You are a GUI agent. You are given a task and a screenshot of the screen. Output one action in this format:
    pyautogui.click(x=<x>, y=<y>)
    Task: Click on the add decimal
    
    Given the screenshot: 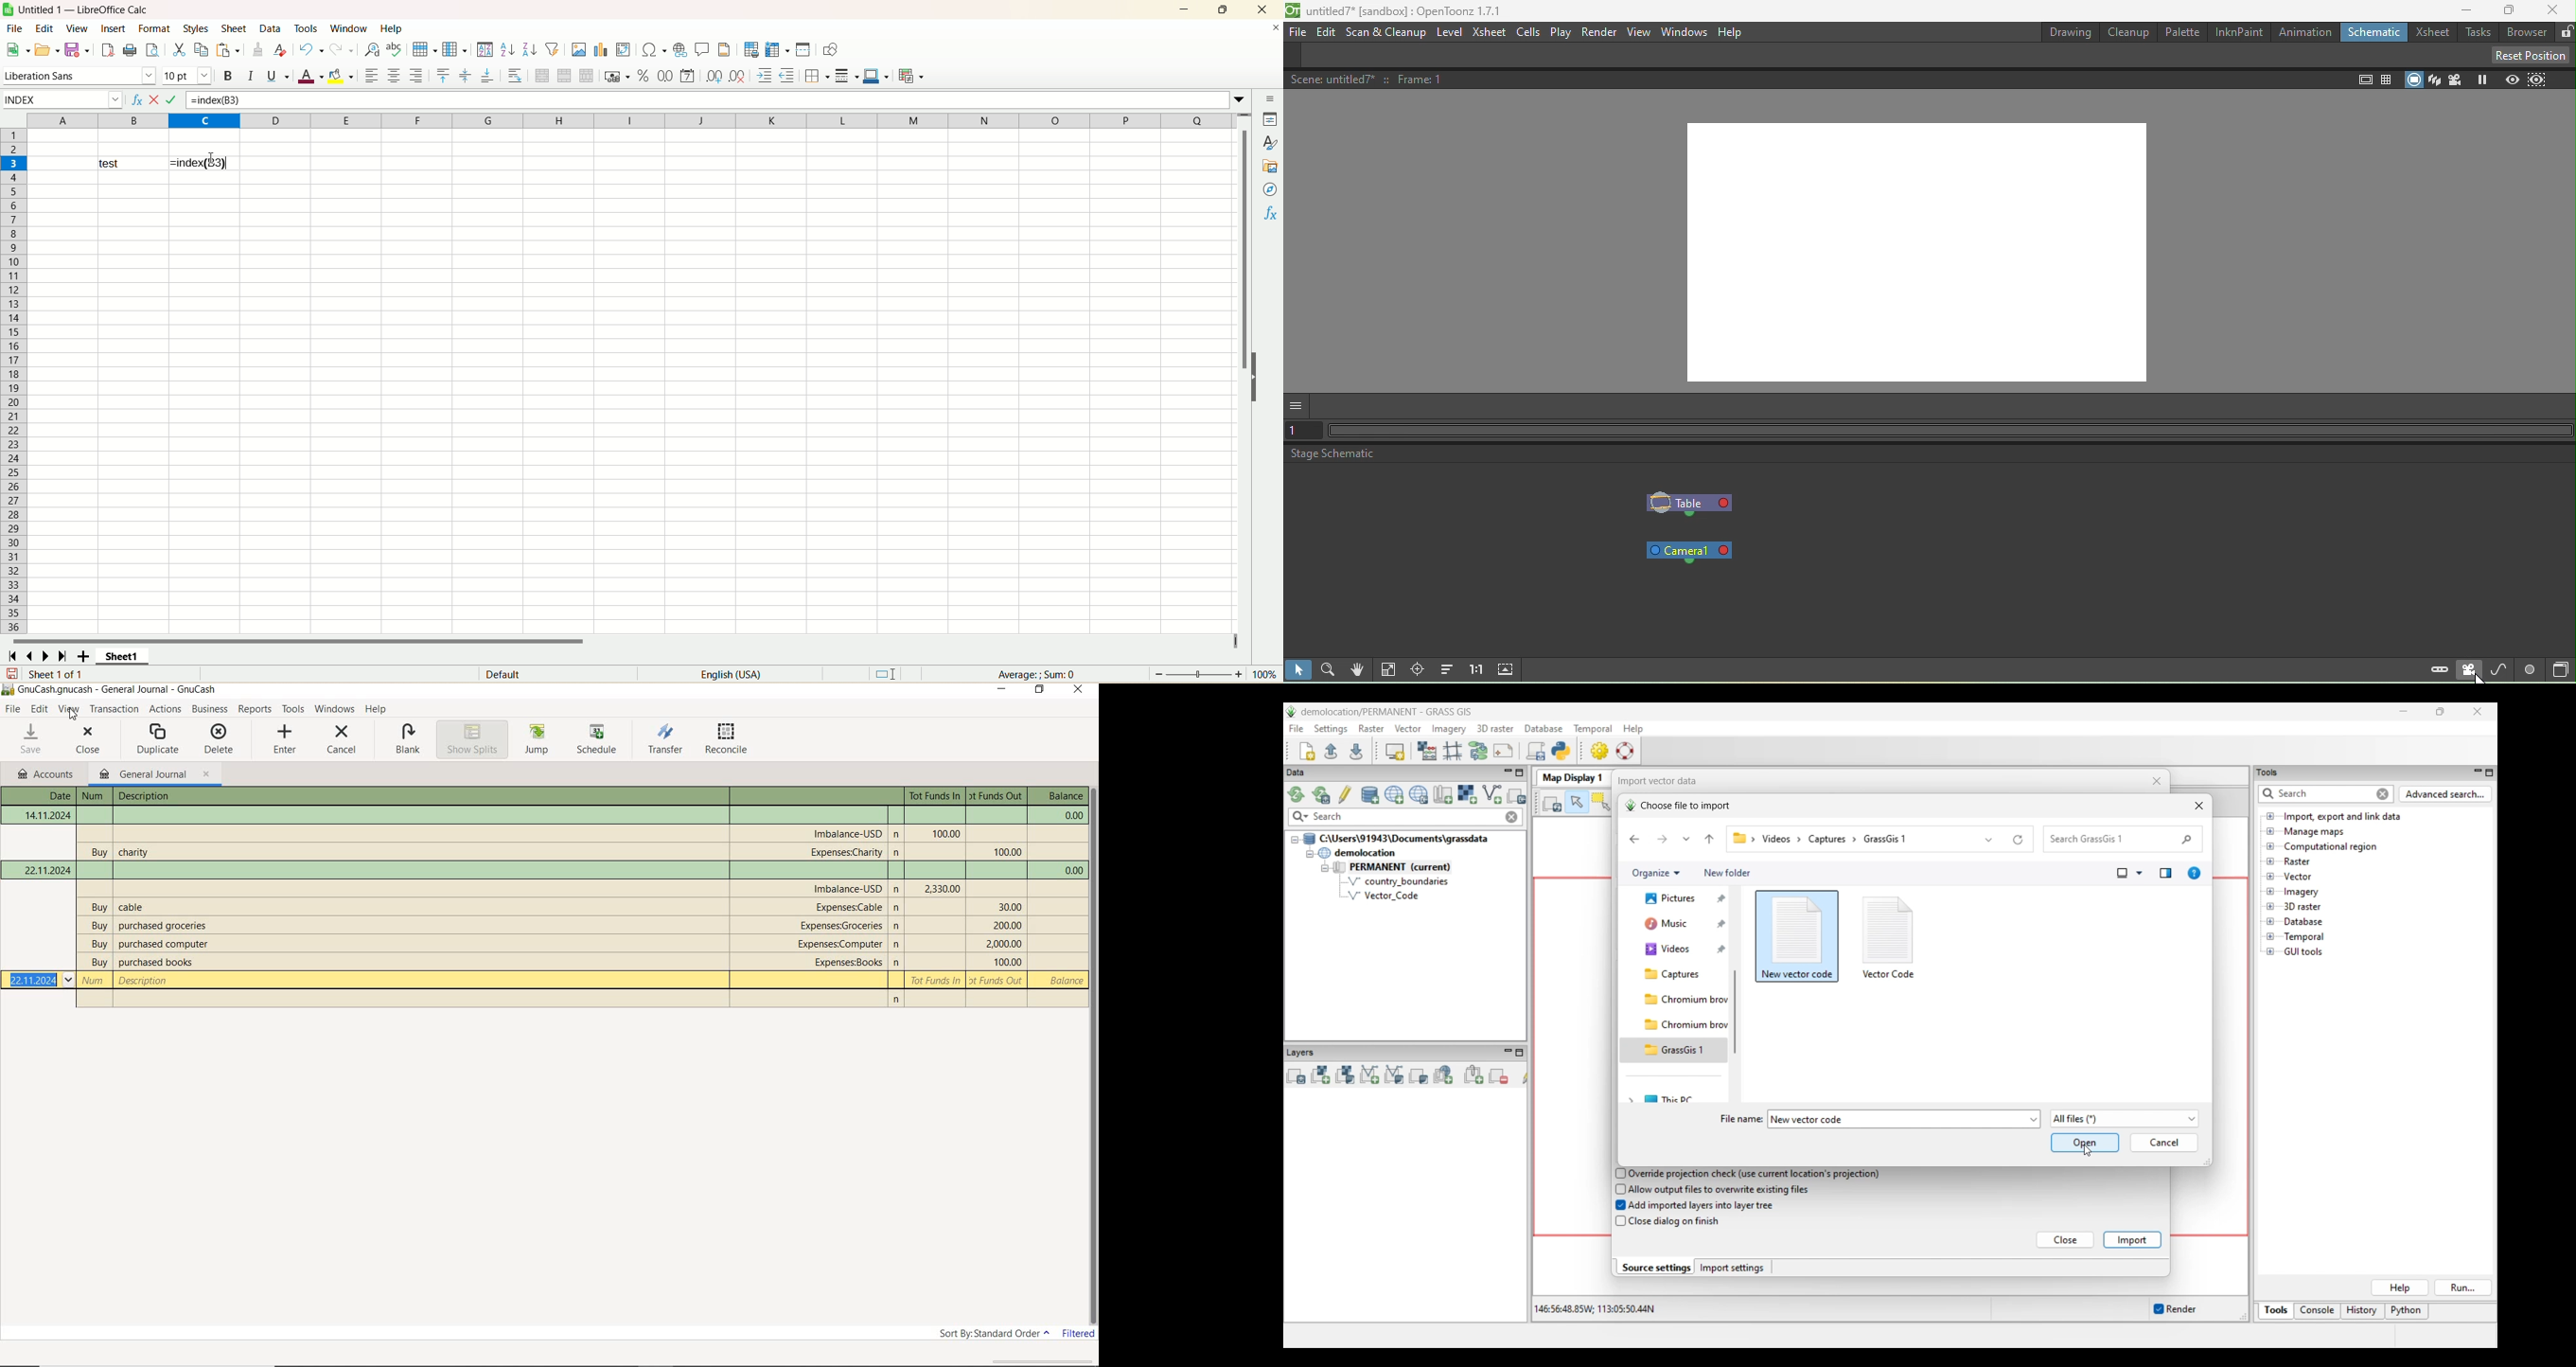 What is the action you would take?
    pyautogui.click(x=715, y=76)
    